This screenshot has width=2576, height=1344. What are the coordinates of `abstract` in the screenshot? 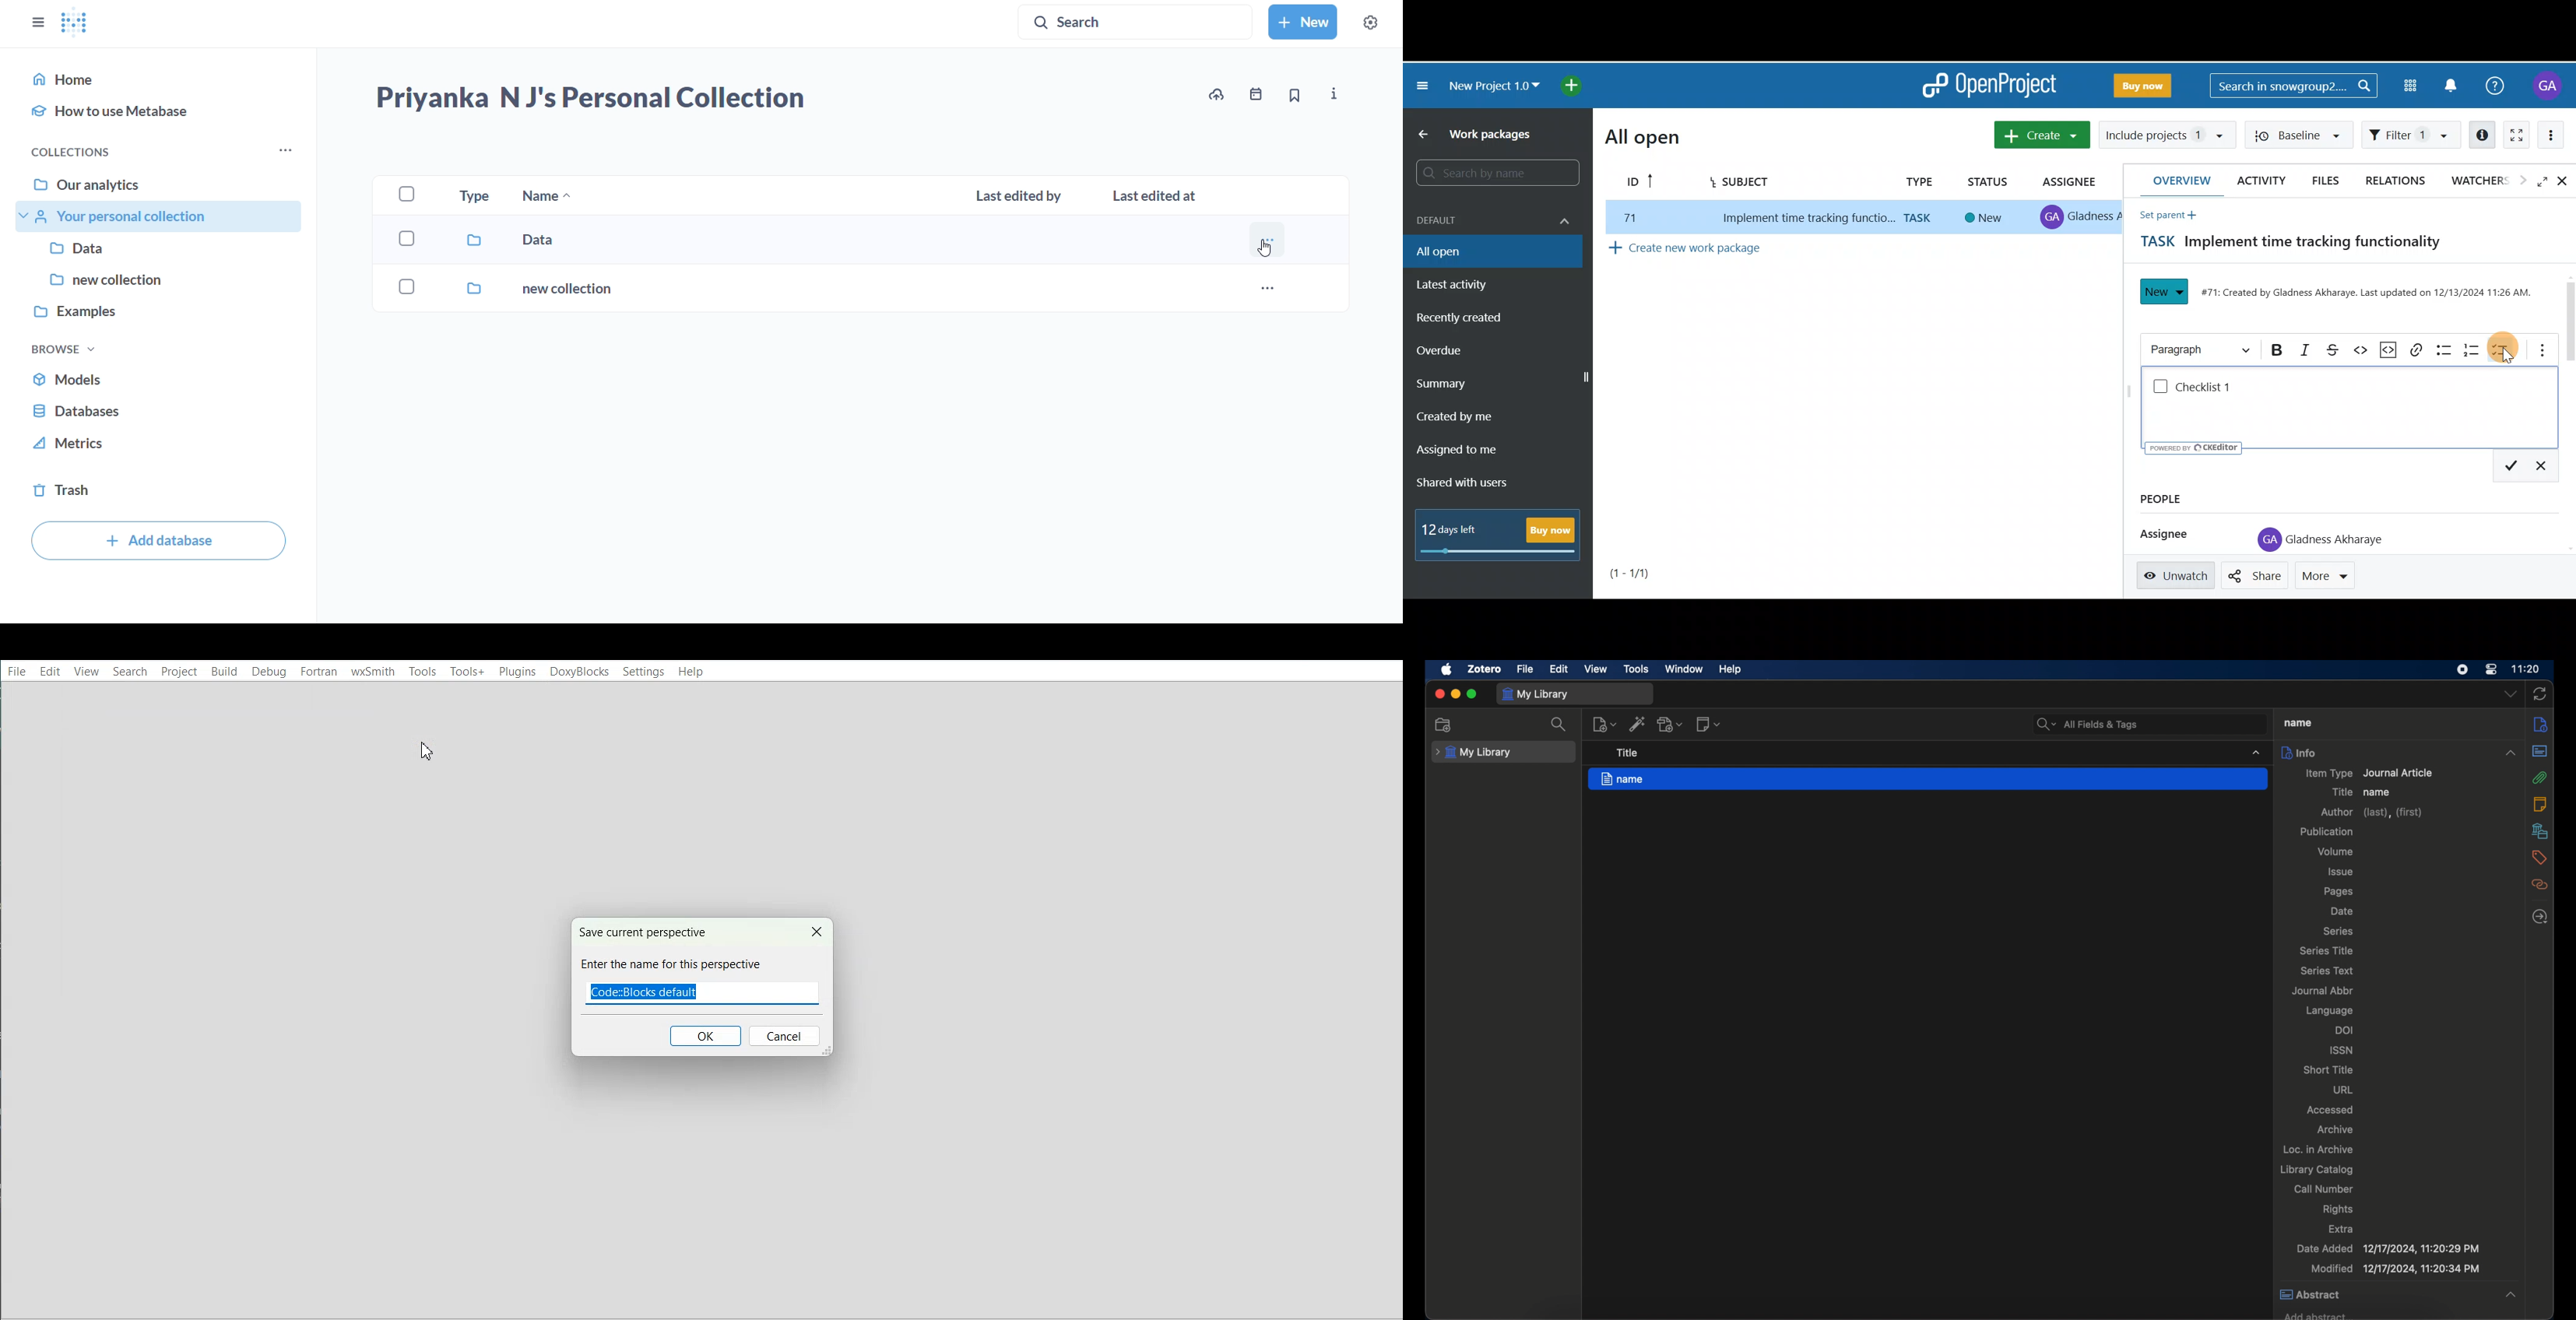 It's located at (2540, 750).